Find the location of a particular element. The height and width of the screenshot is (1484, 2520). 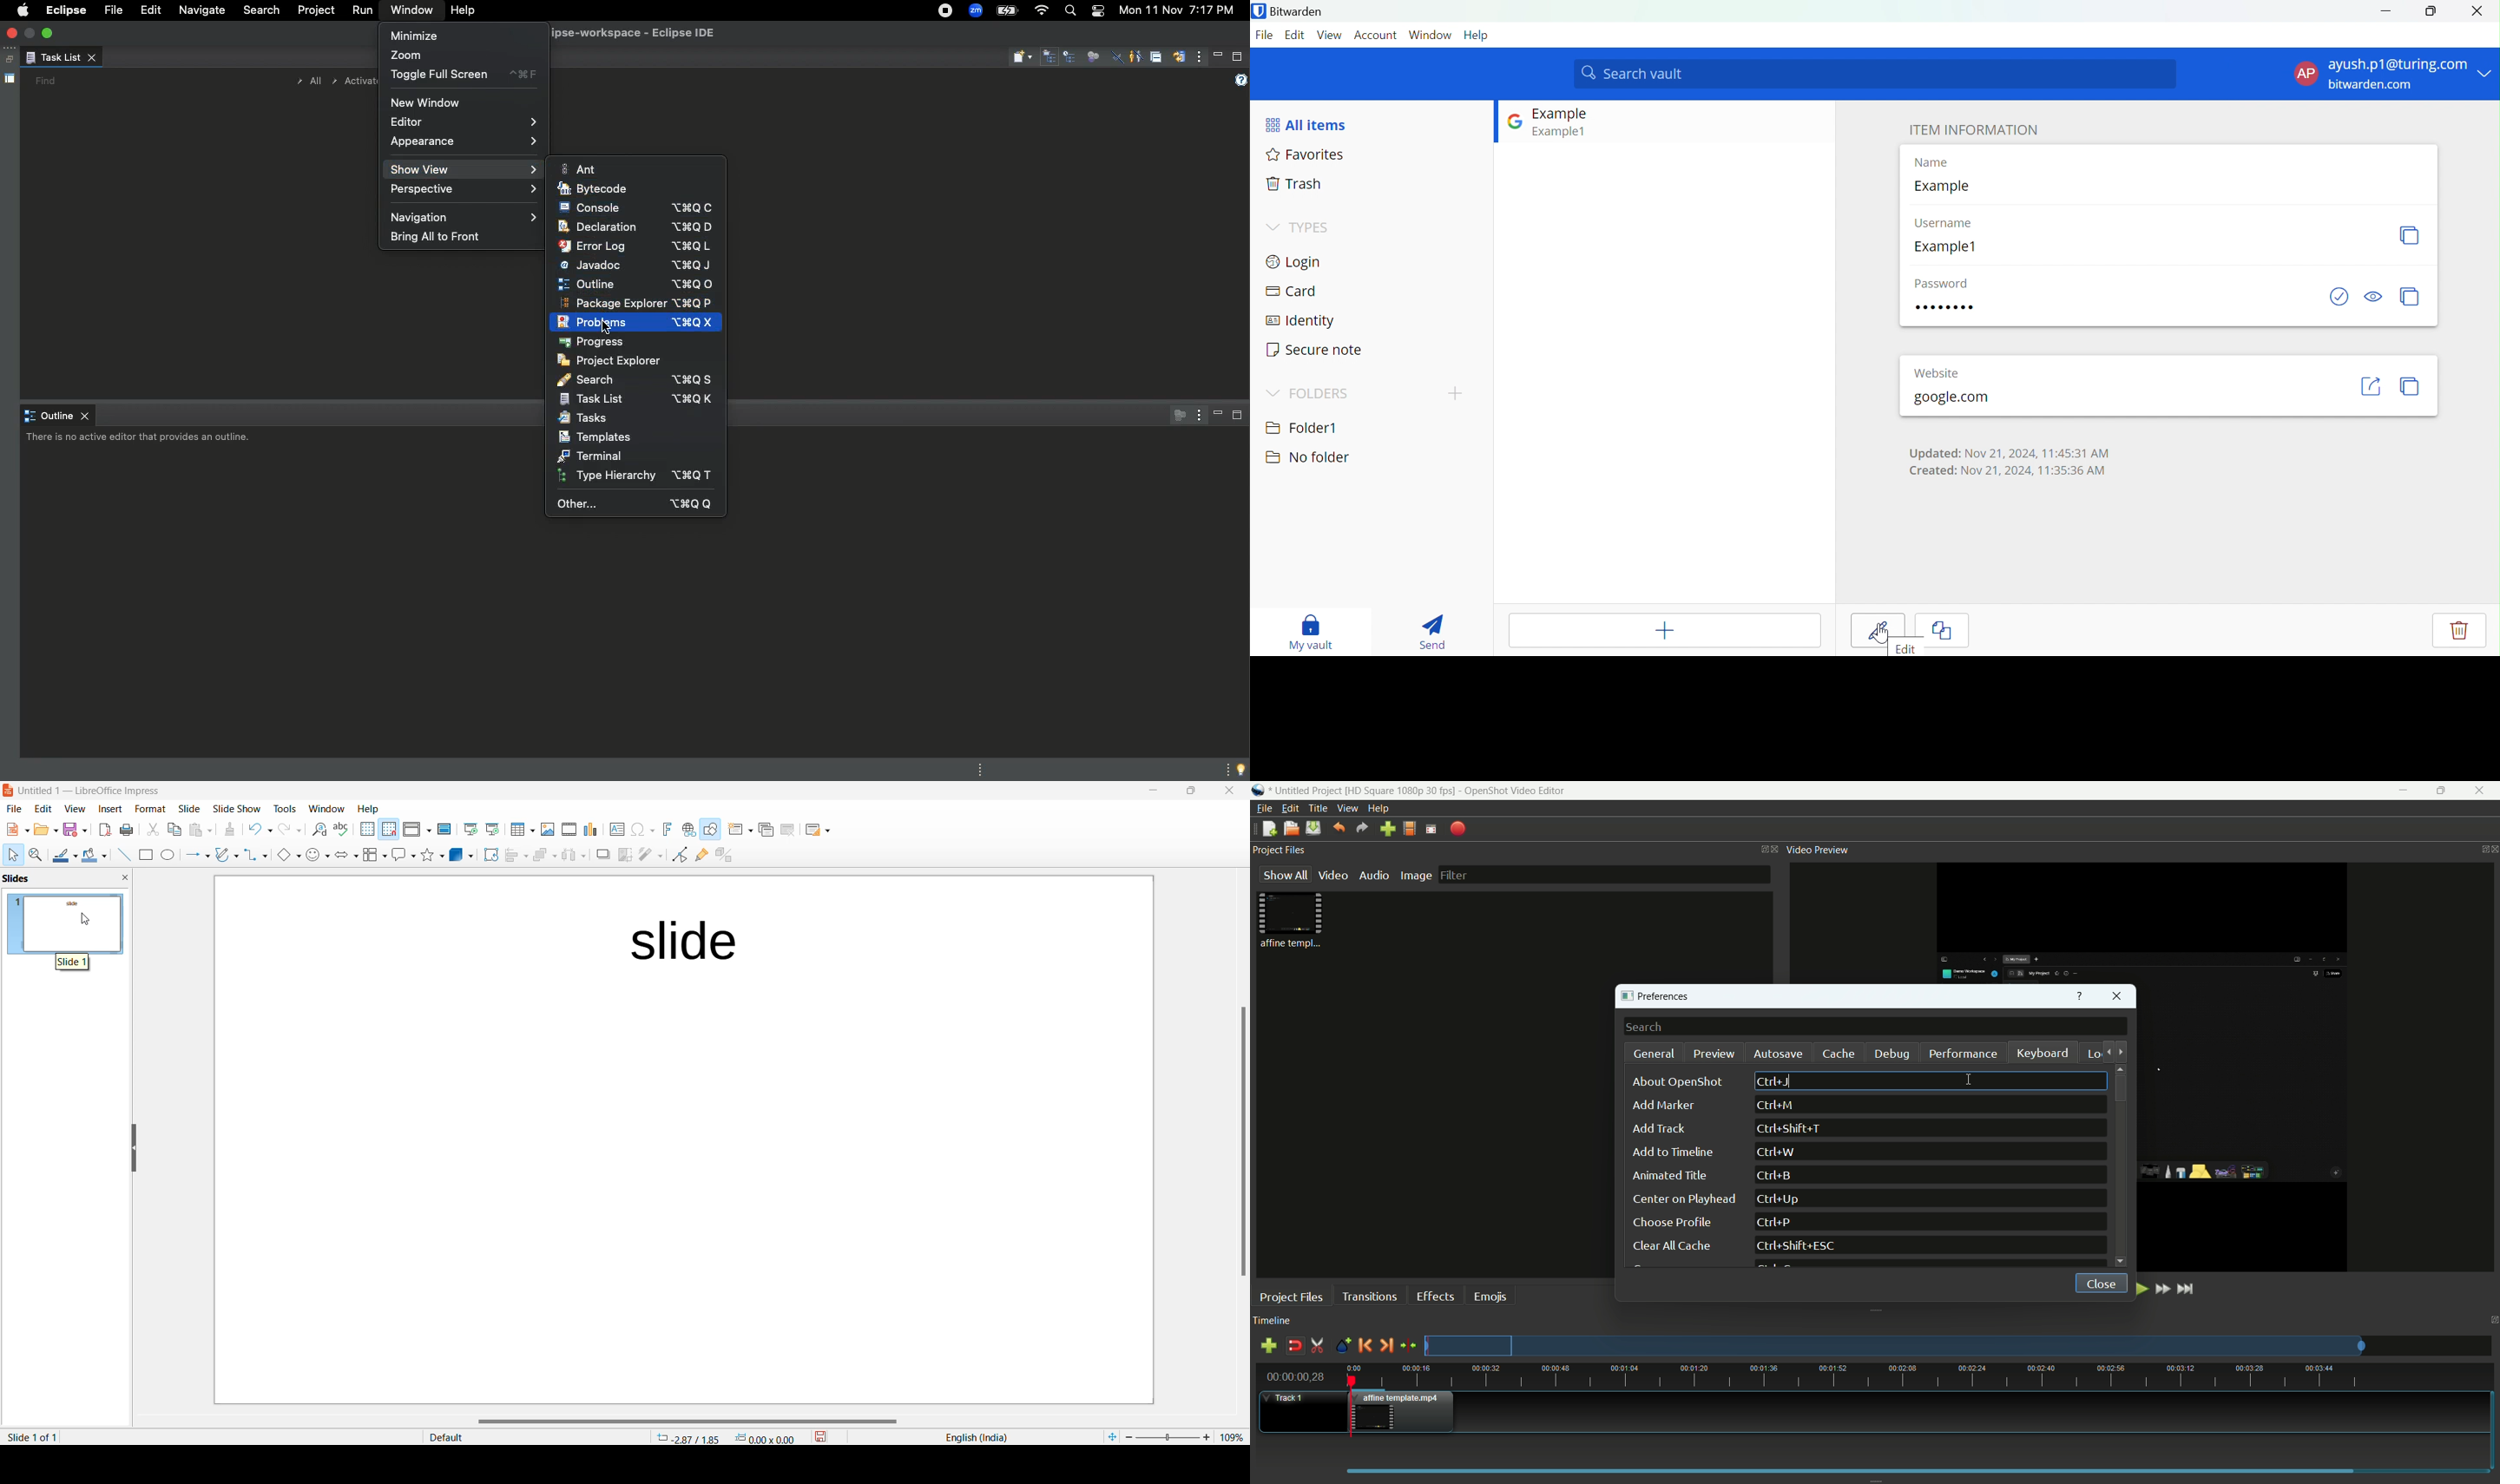

« is located at coordinates (2371, 381).